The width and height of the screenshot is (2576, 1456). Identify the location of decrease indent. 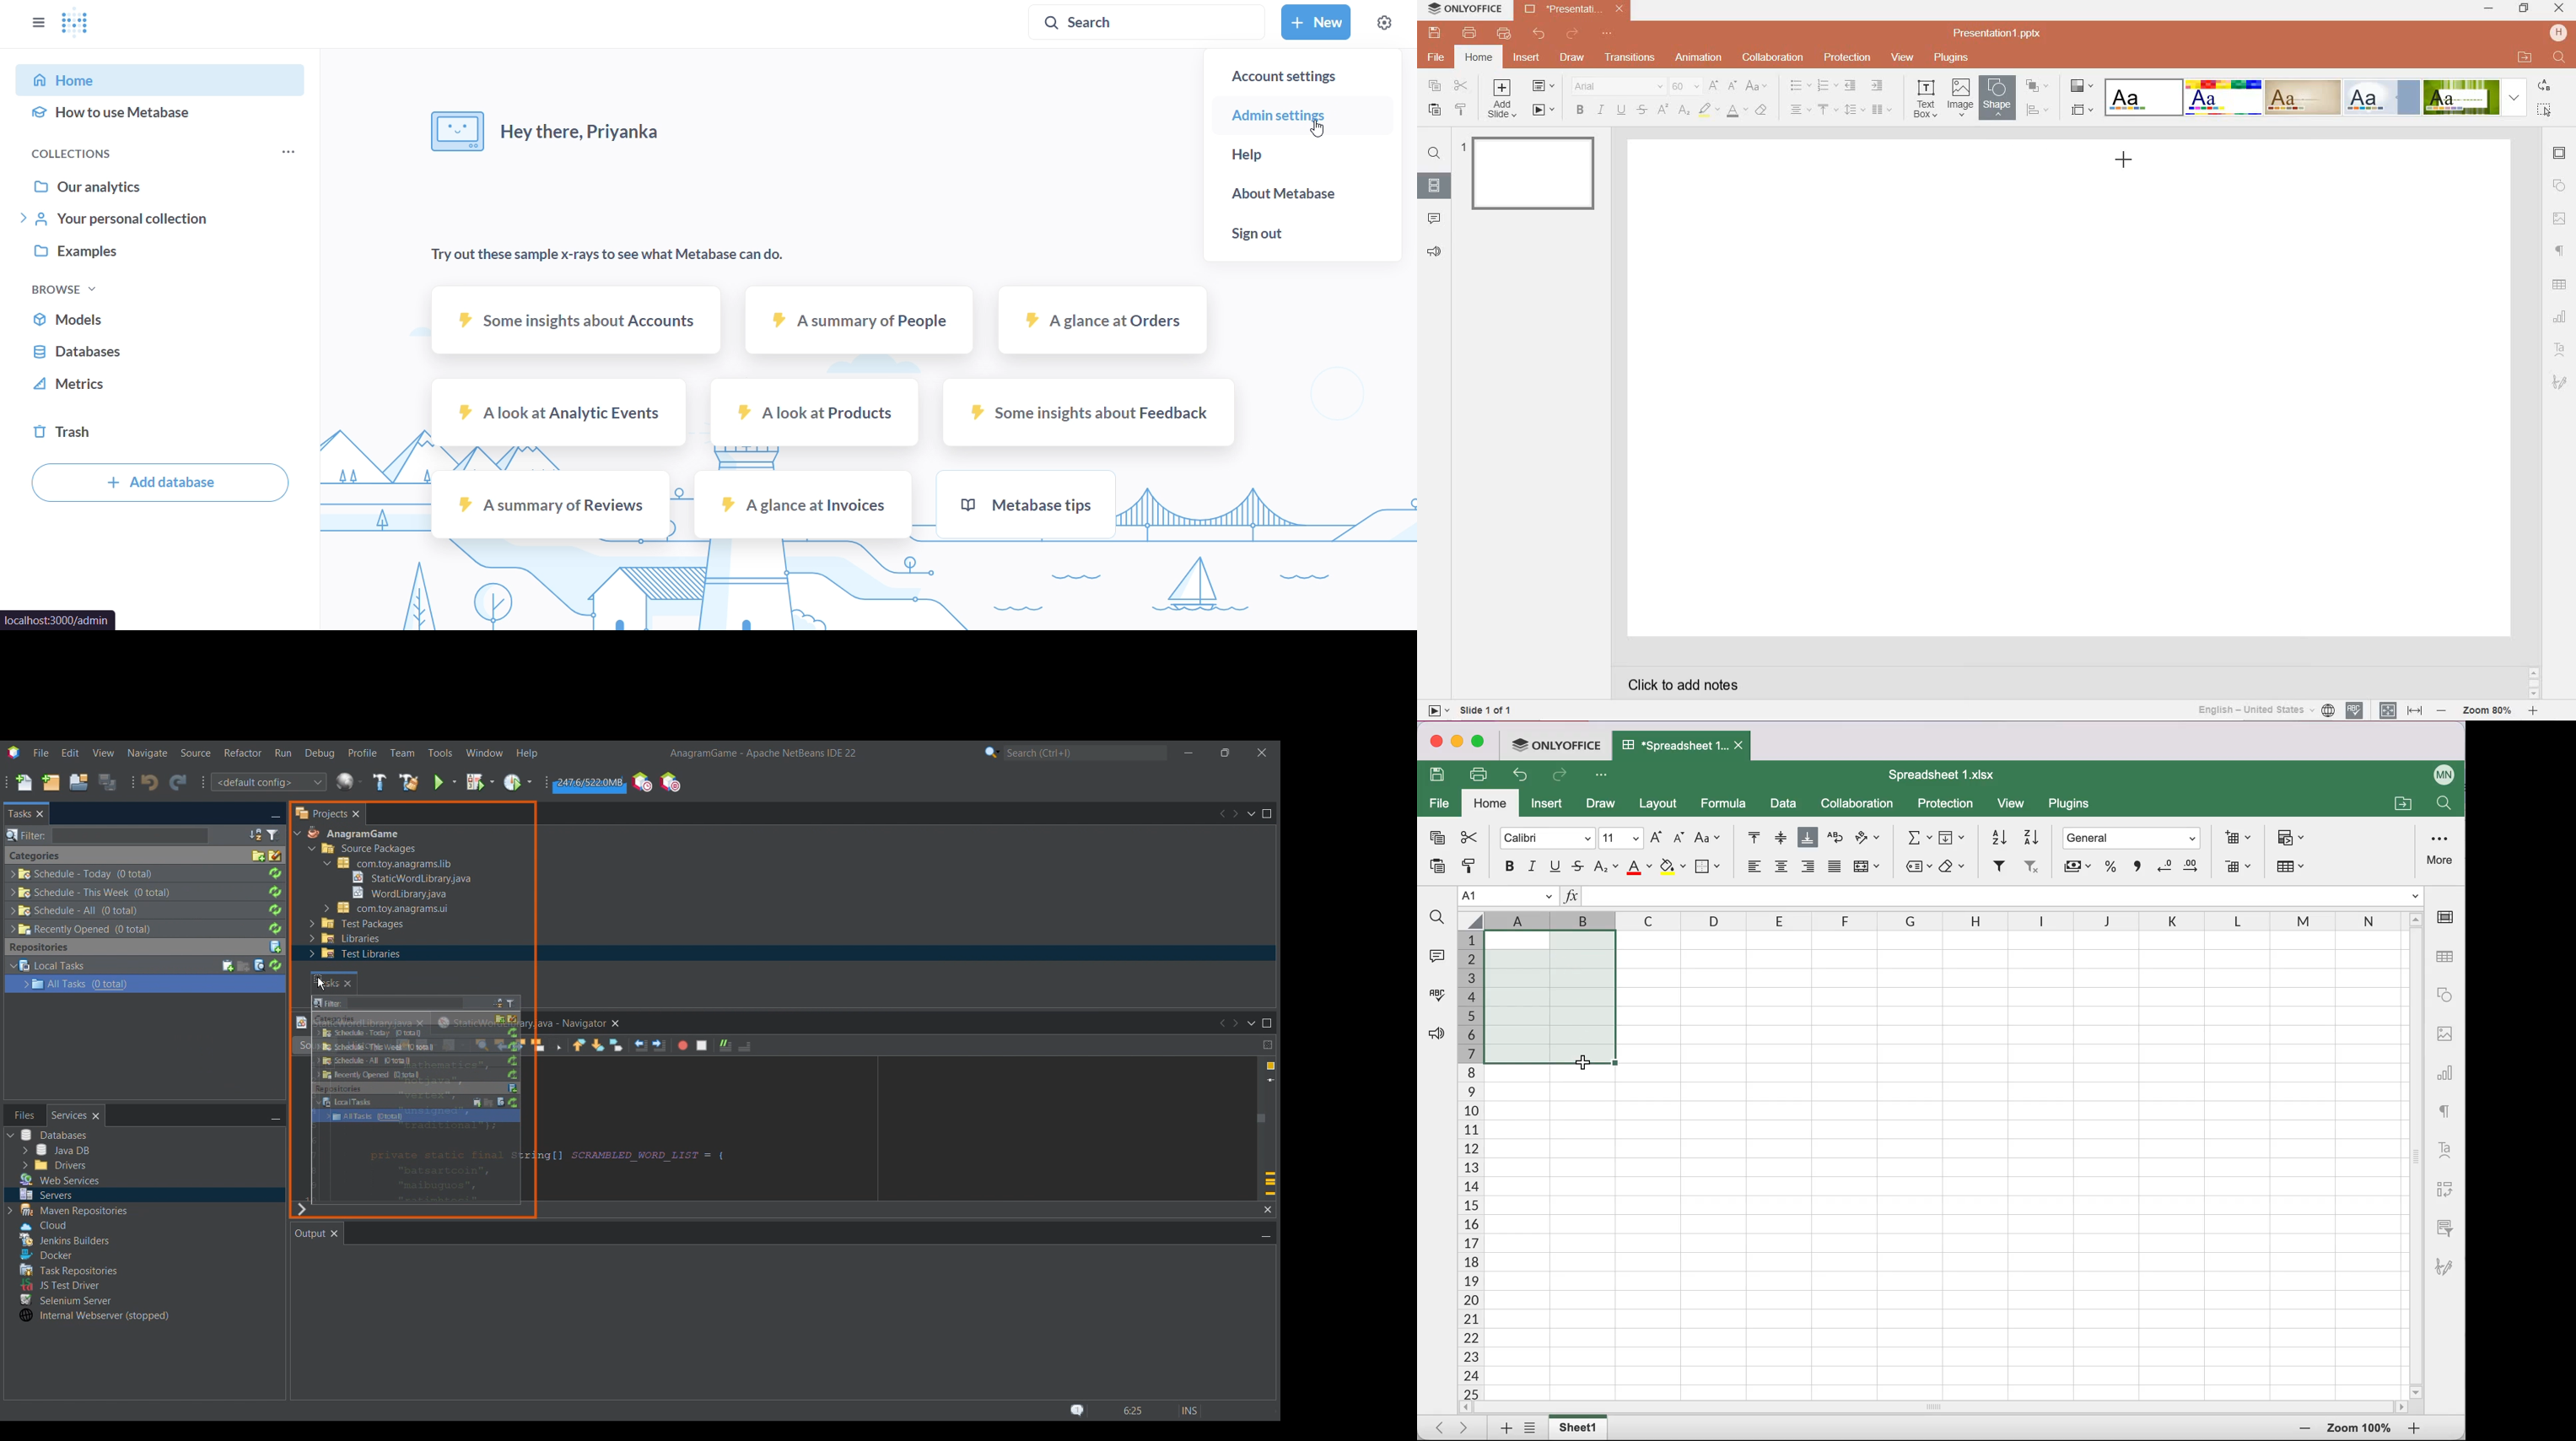
(1849, 86).